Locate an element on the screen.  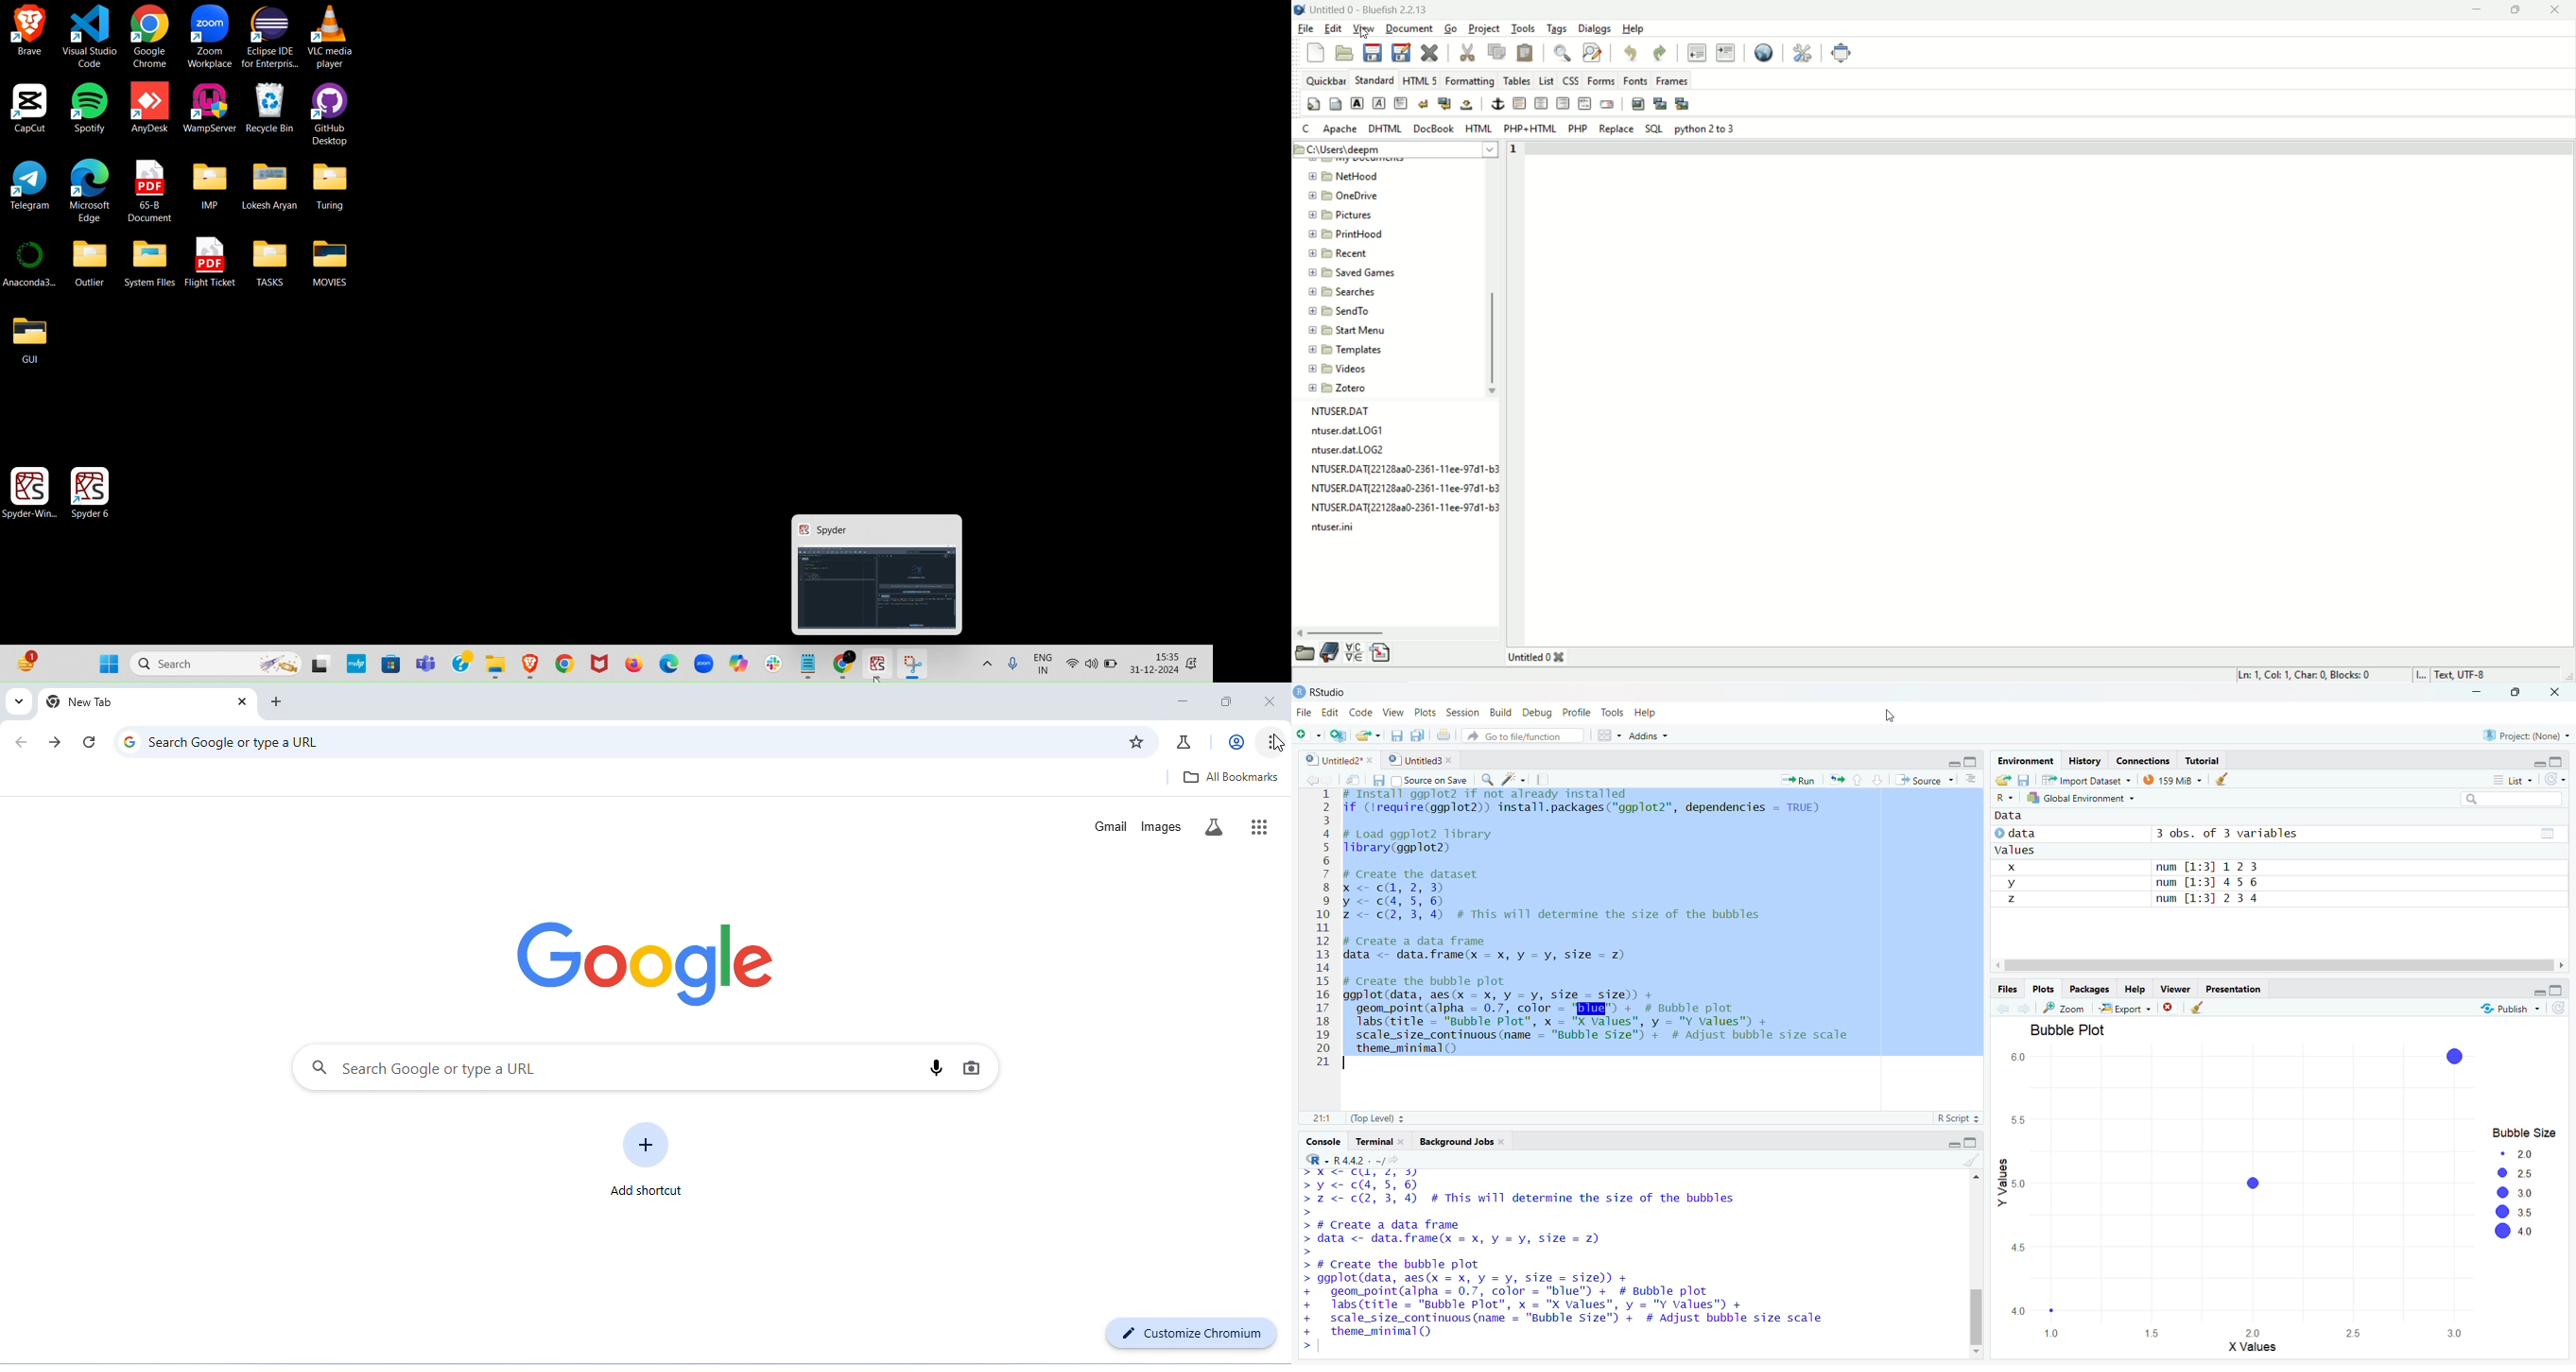
open is located at coordinates (1303, 653).